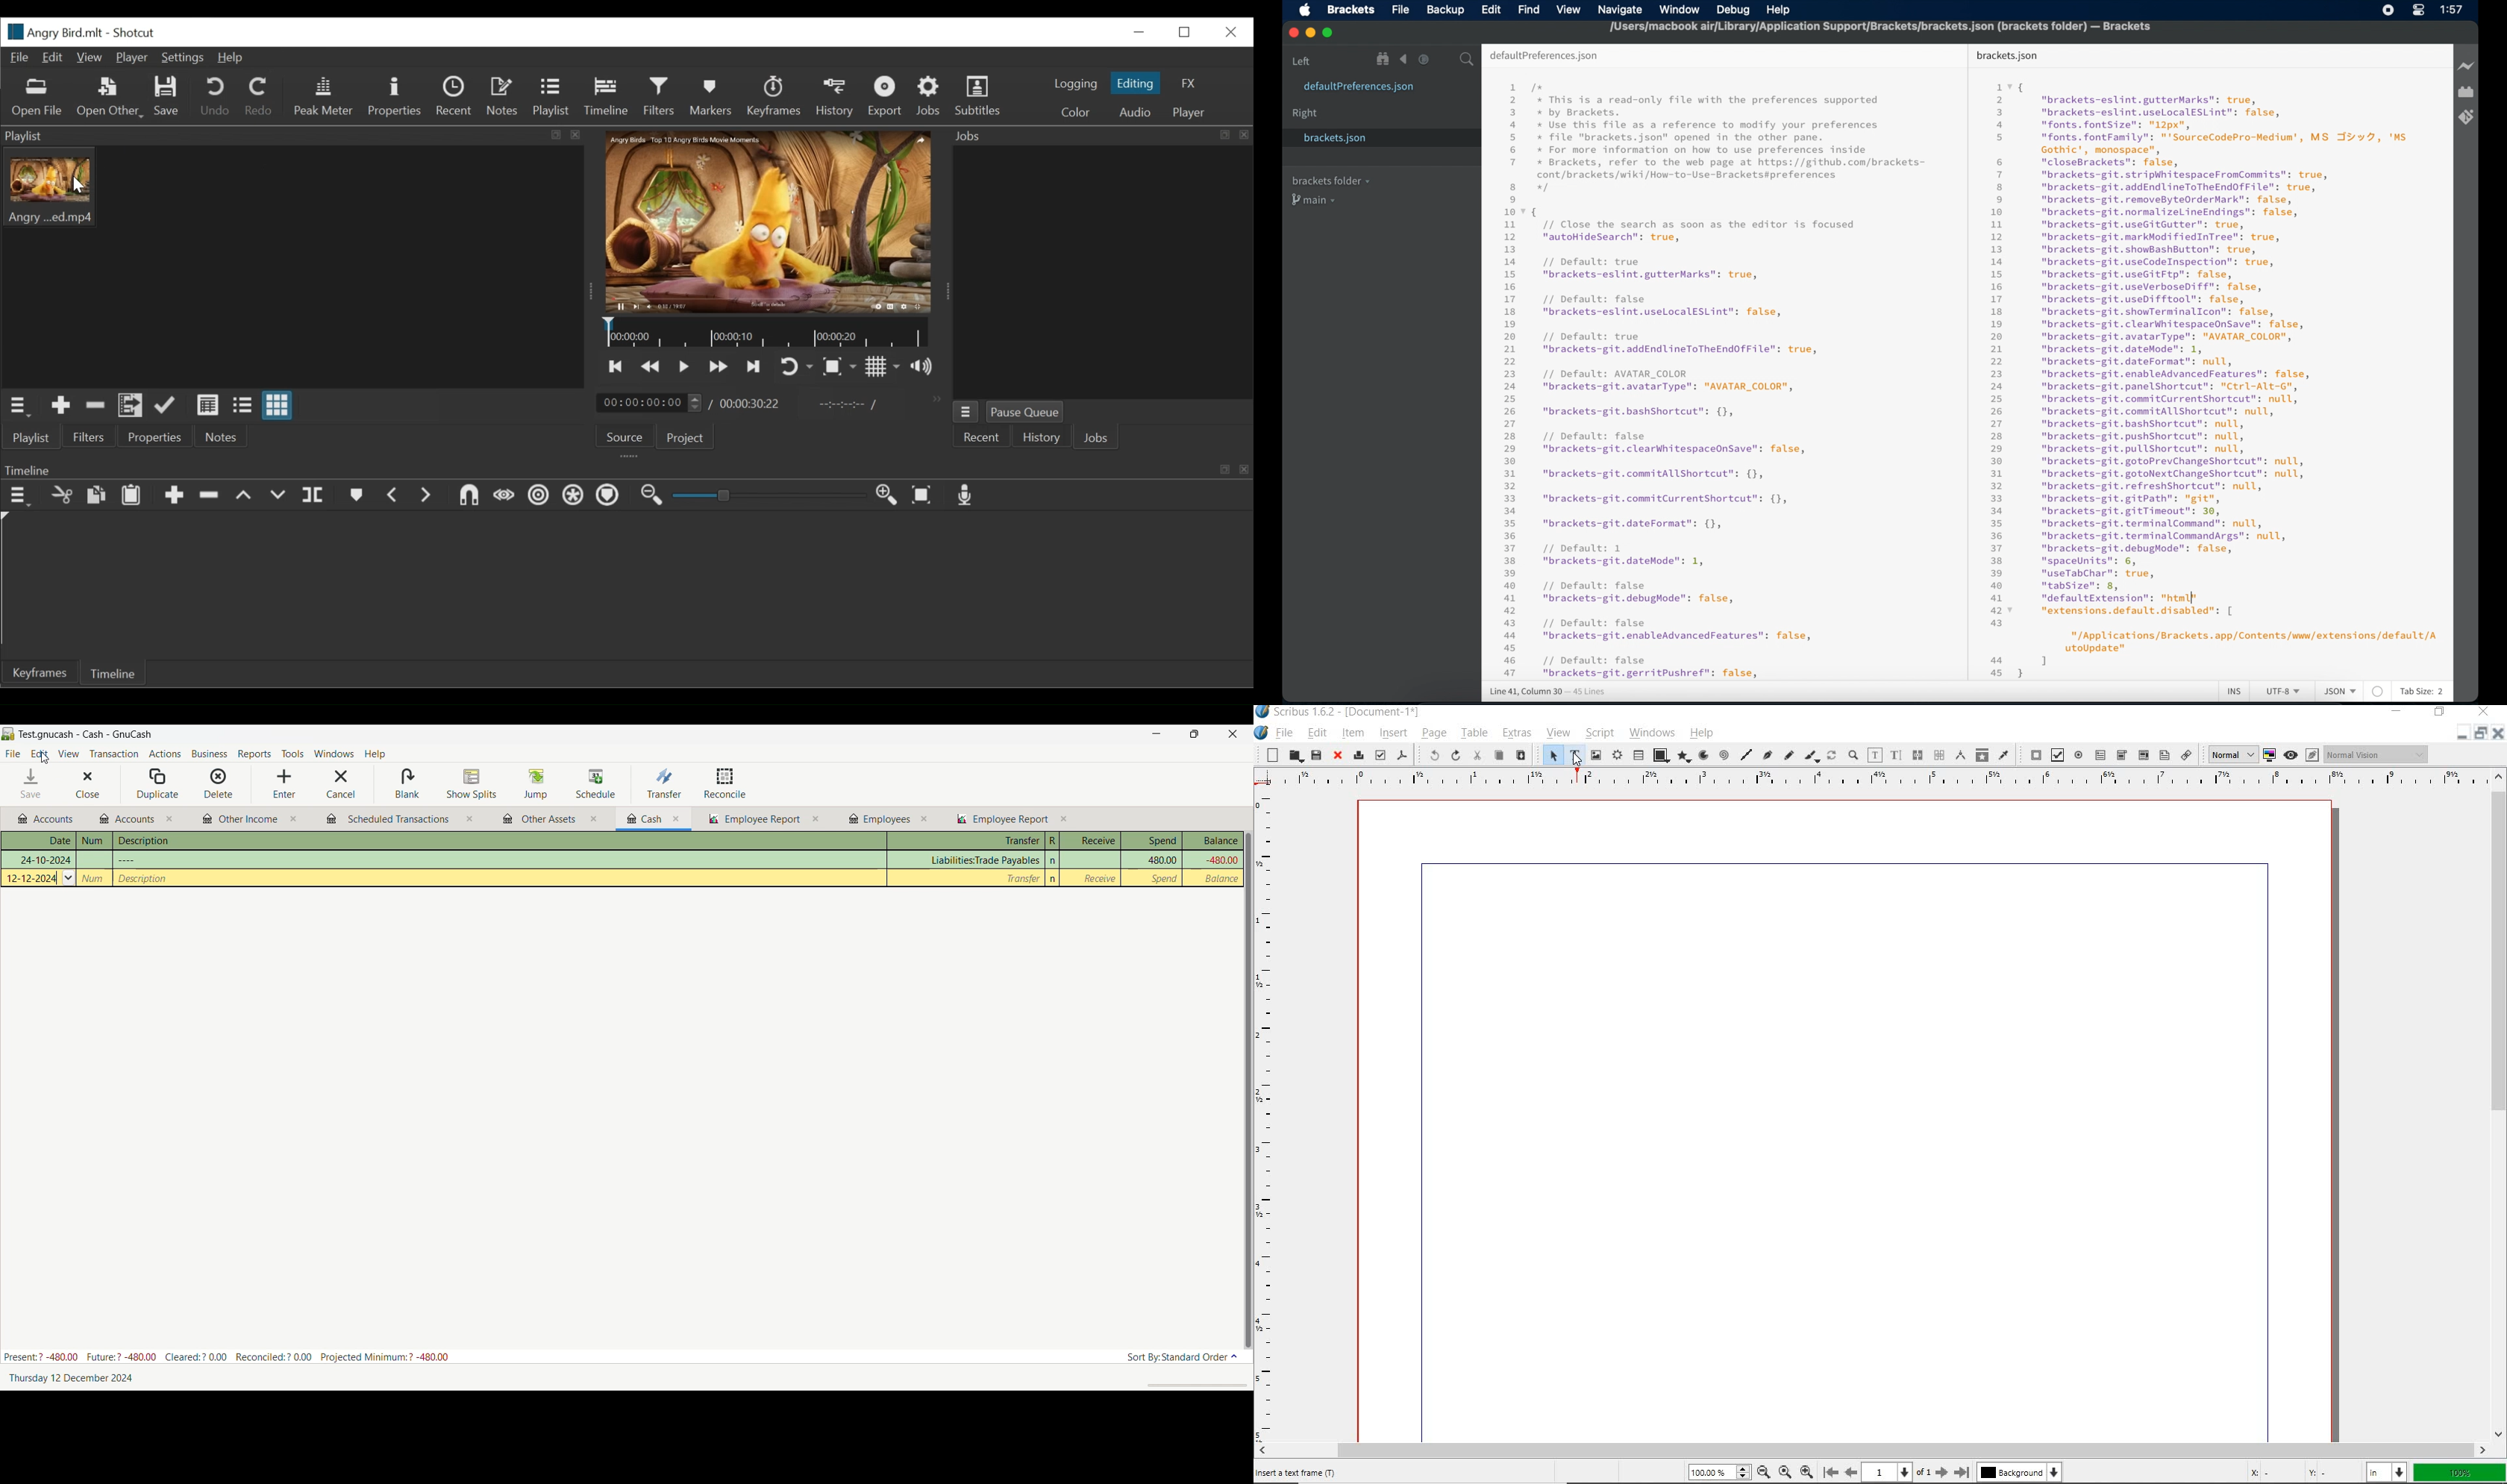 This screenshot has height=1484, width=2520. Describe the element at coordinates (1402, 755) in the screenshot. I see `save as pdf` at that location.